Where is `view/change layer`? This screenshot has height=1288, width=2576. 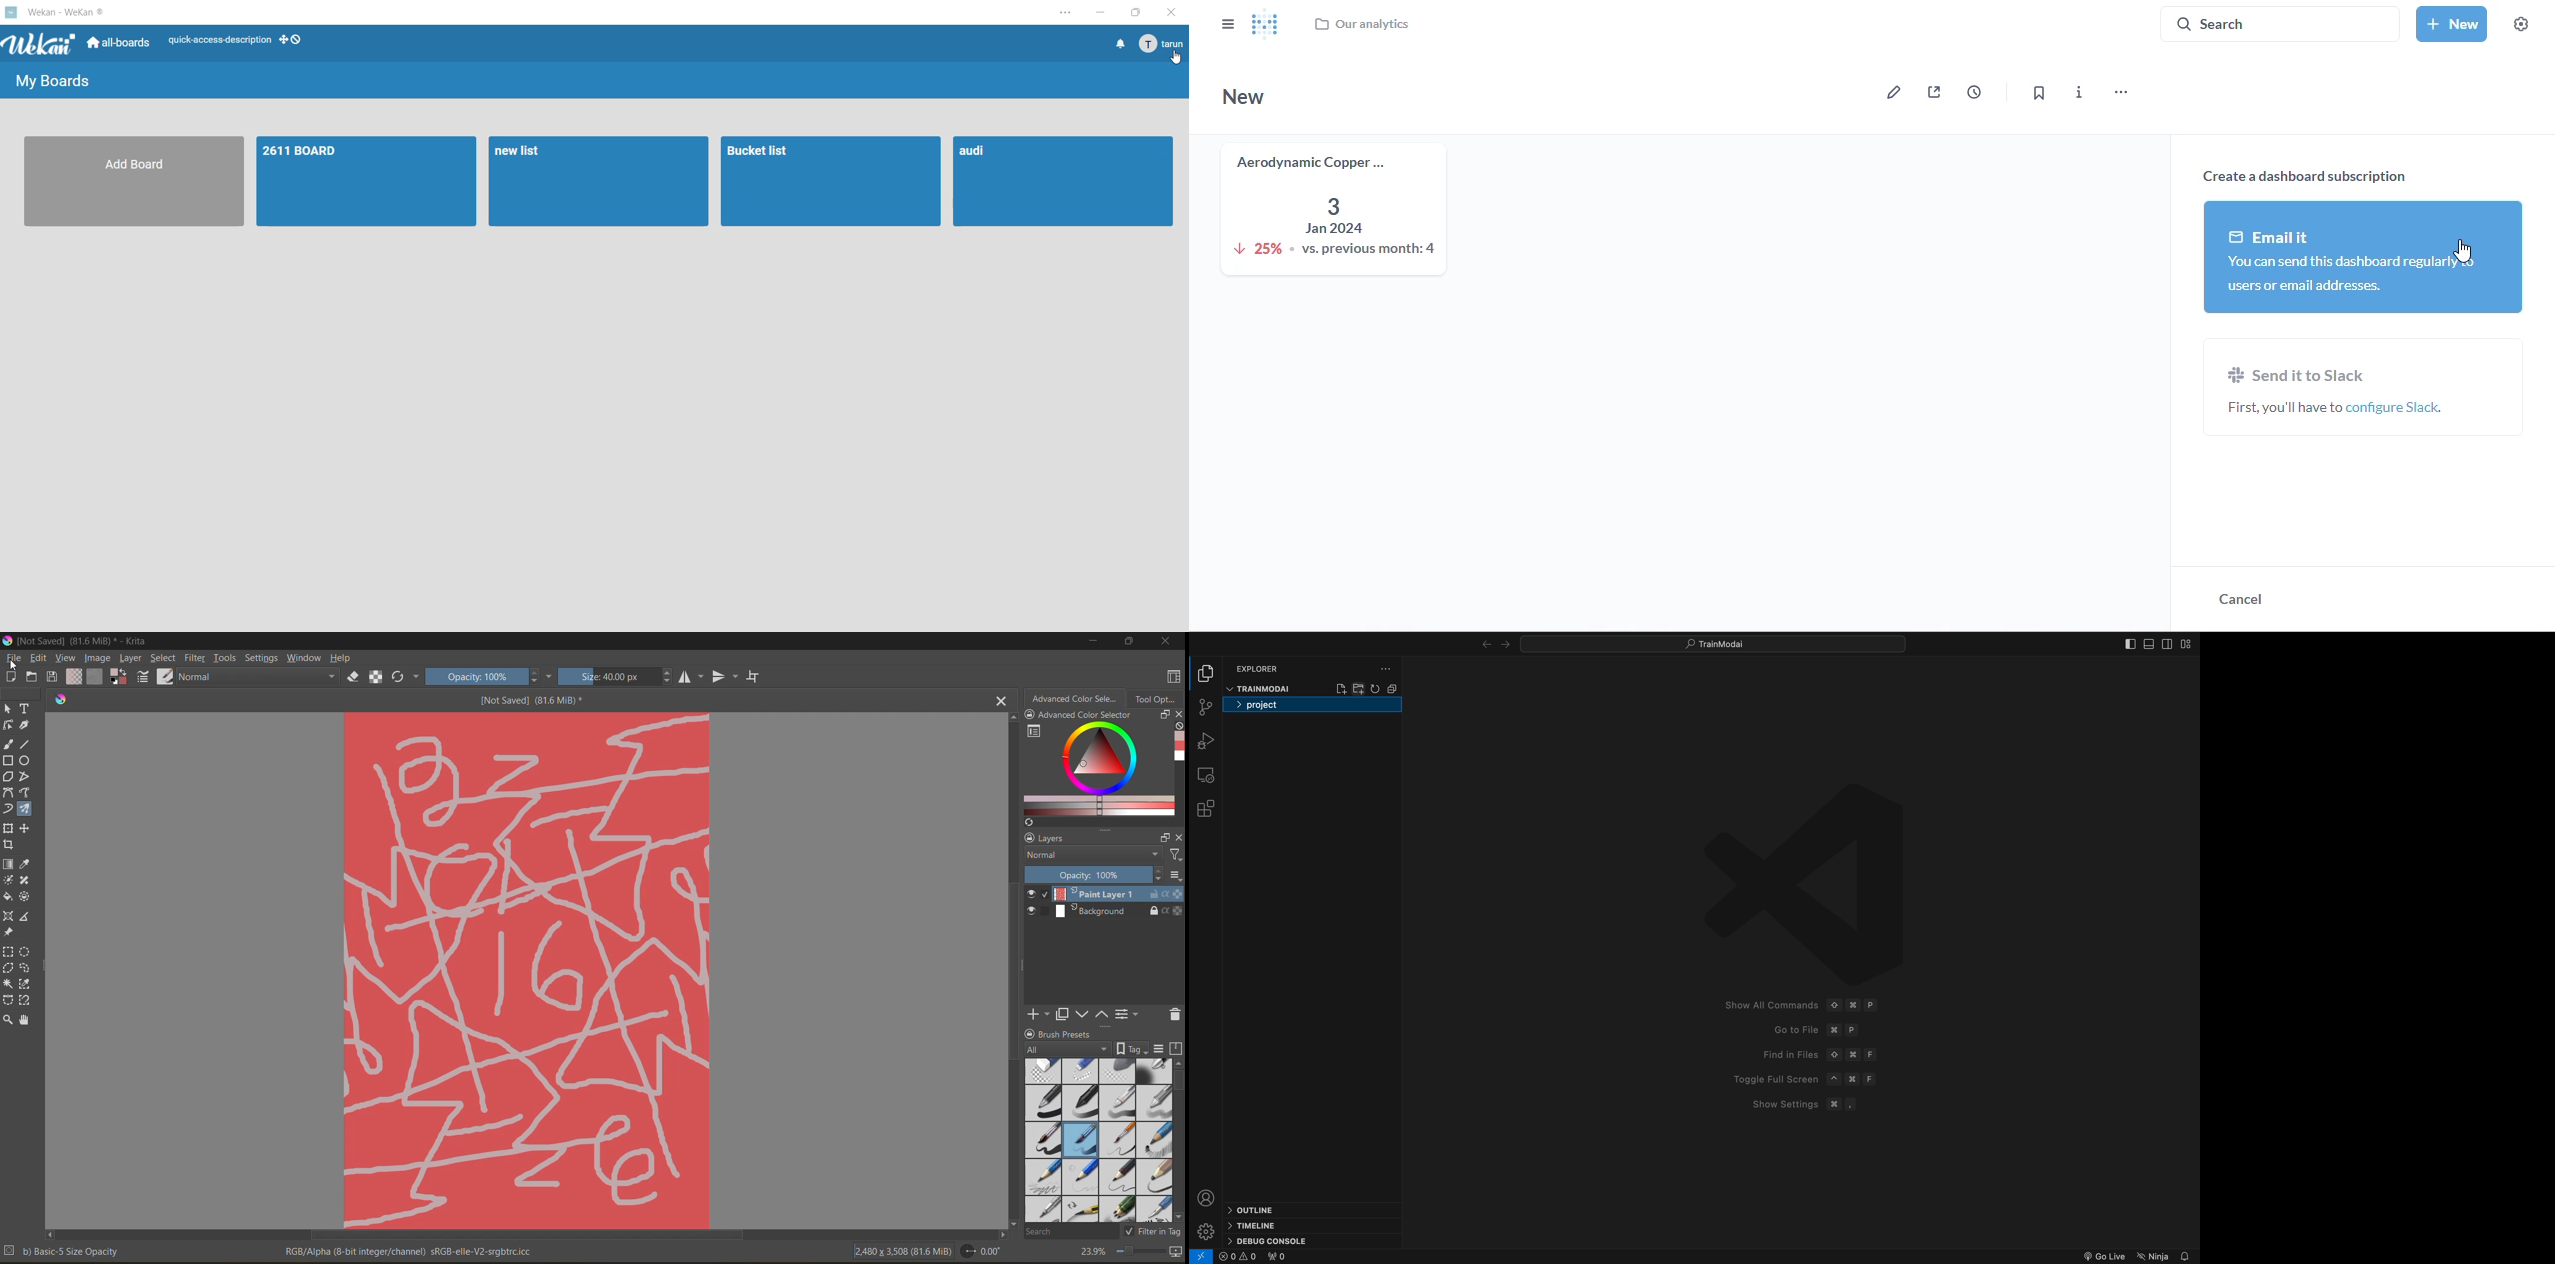 view/change layer is located at coordinates (1130, 1013).